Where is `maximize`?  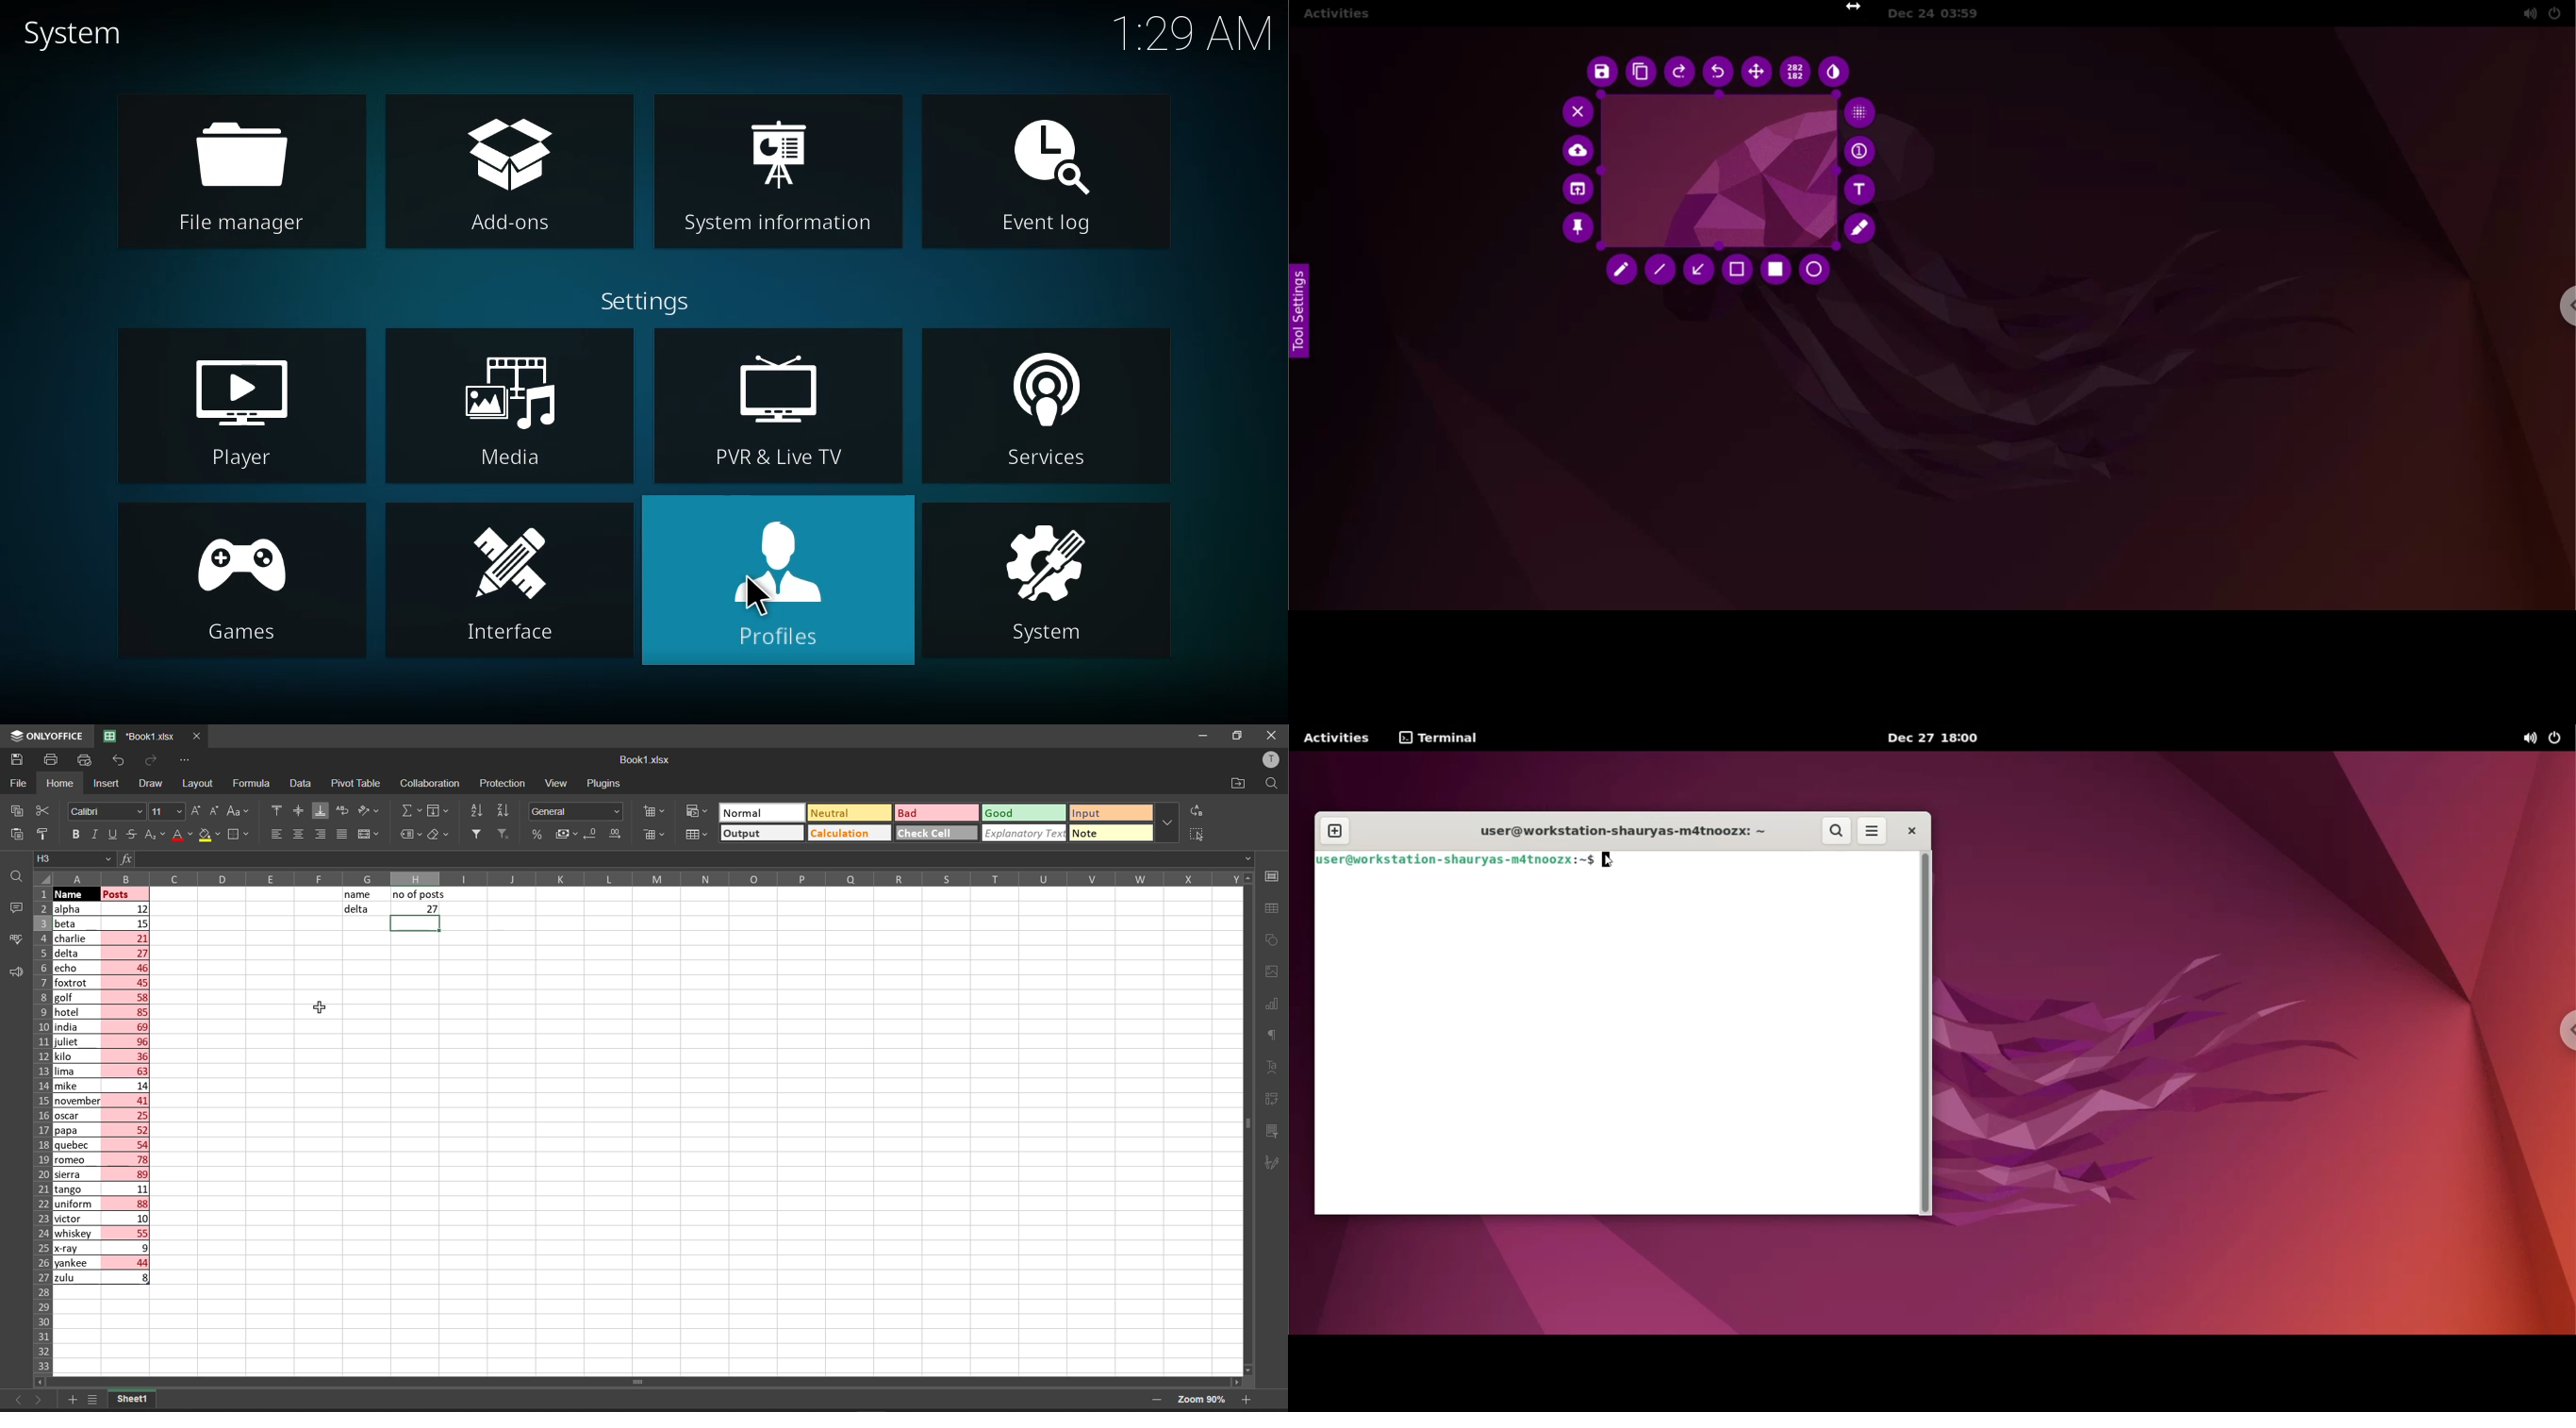
maximize is located at coordinates (1240, 736).